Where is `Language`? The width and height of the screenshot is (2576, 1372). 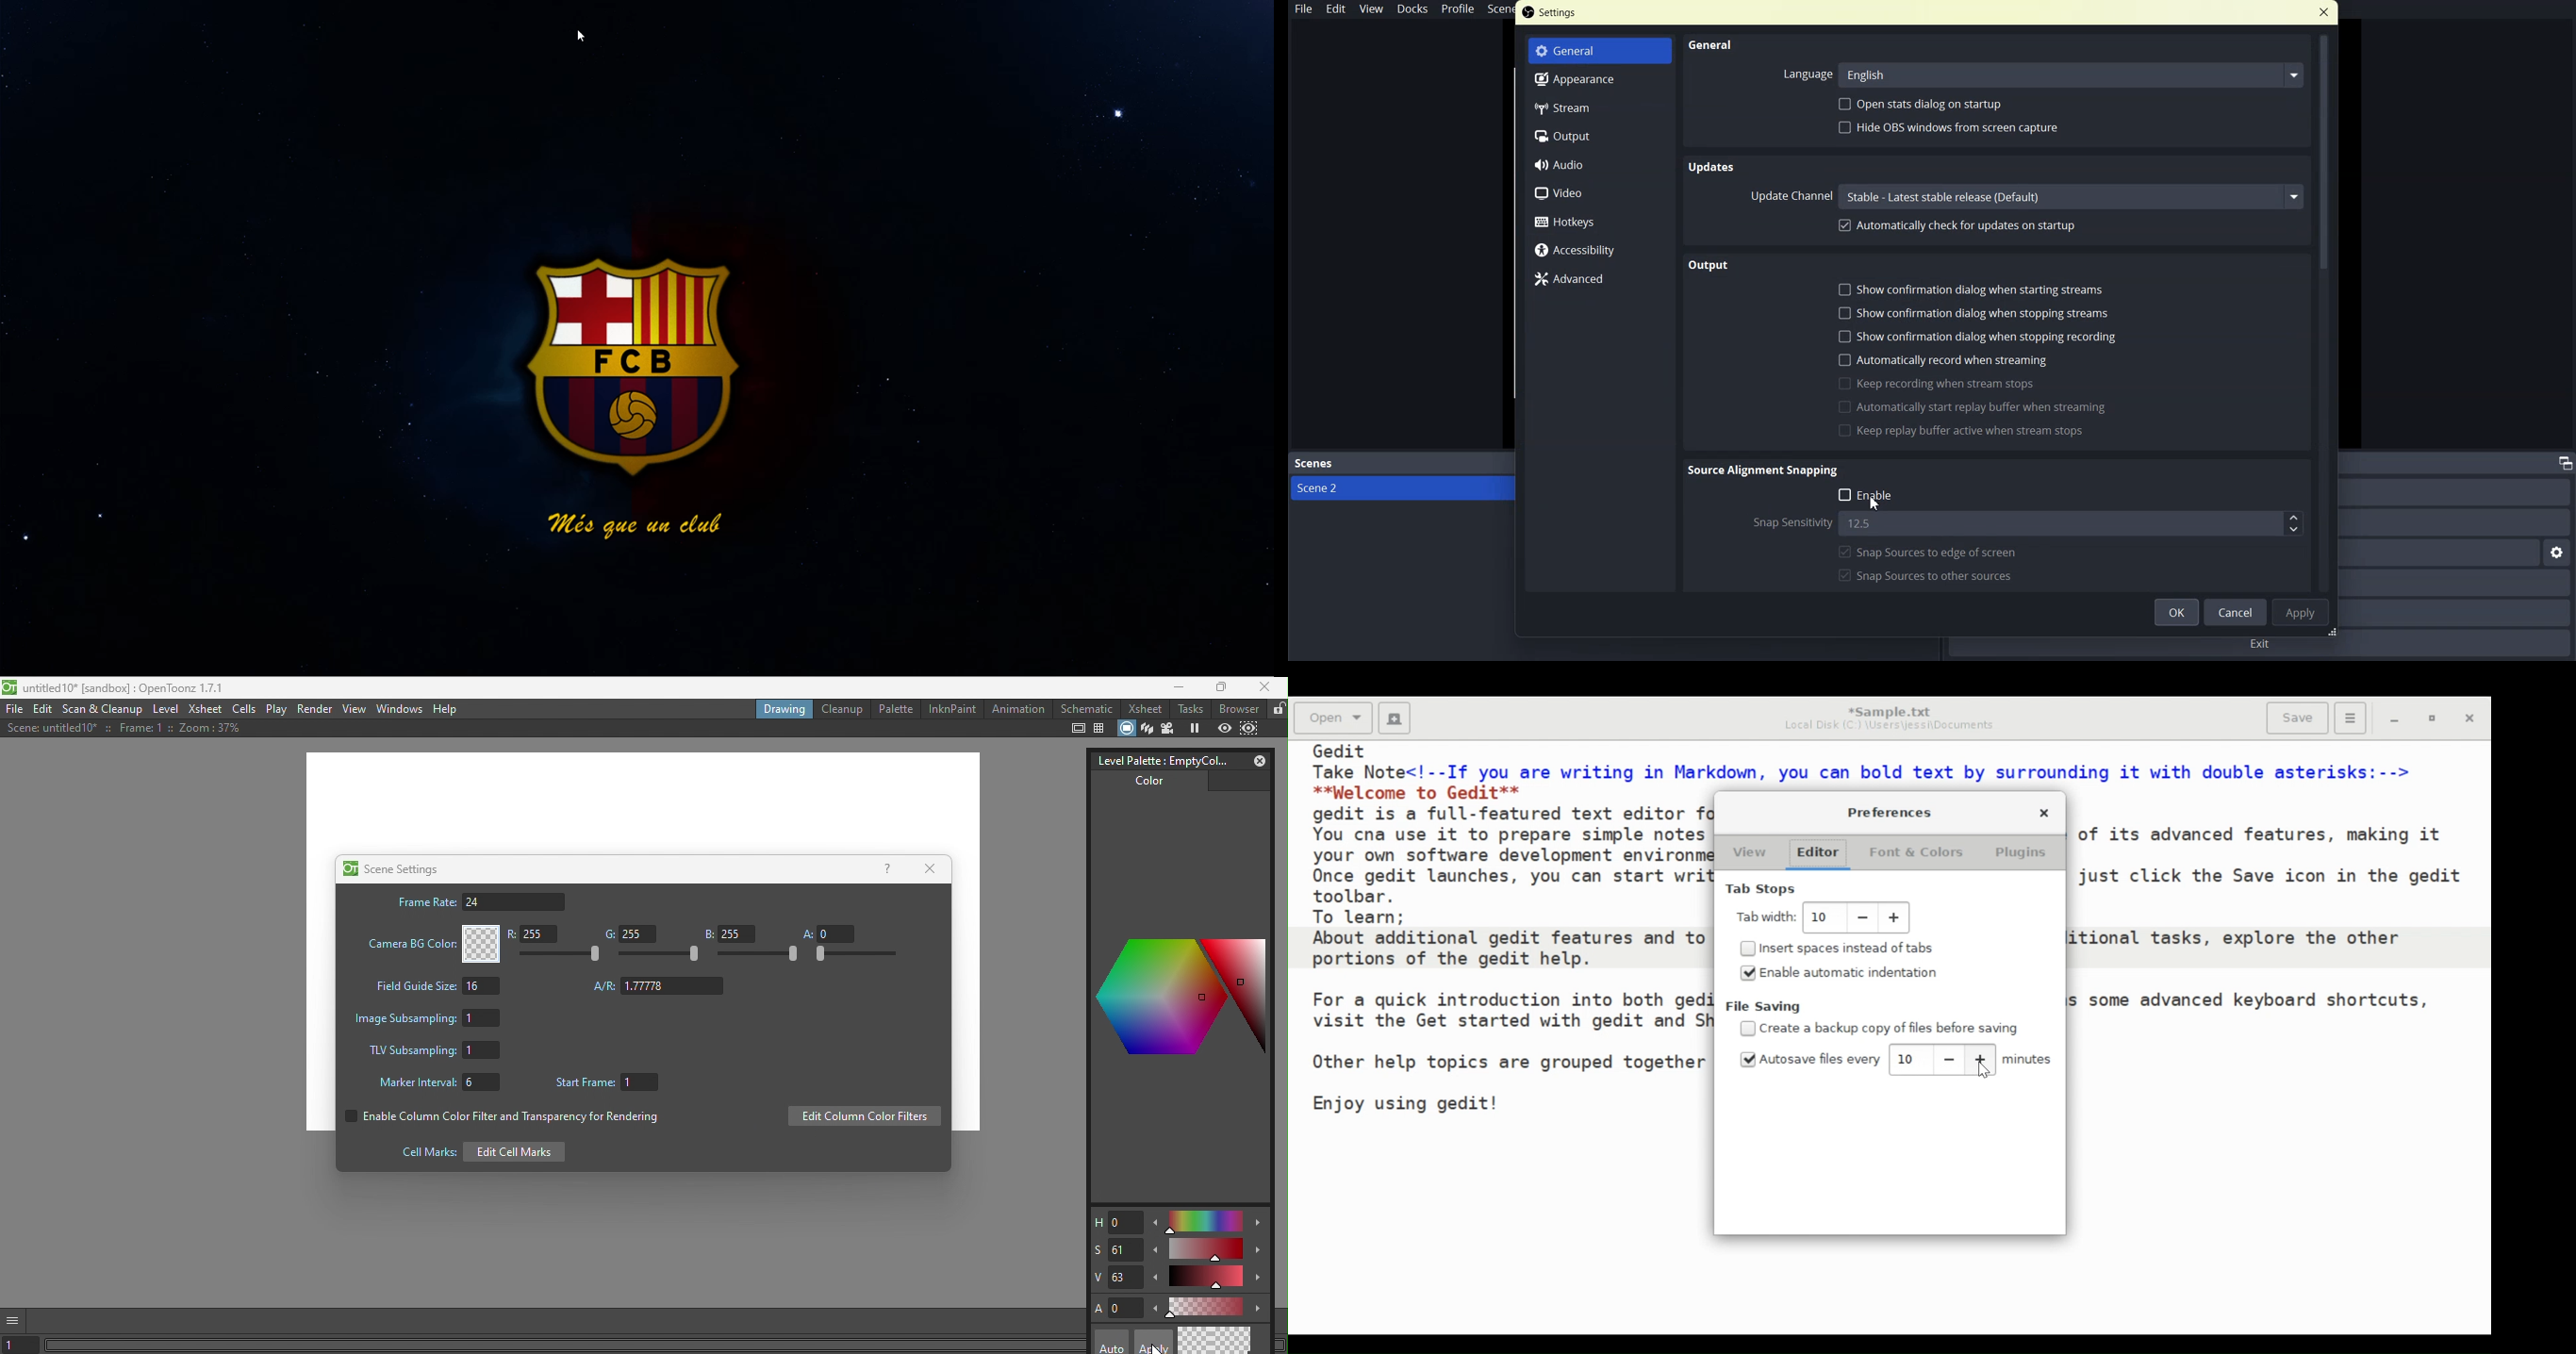 Language is located at coordinates (1805, 74).